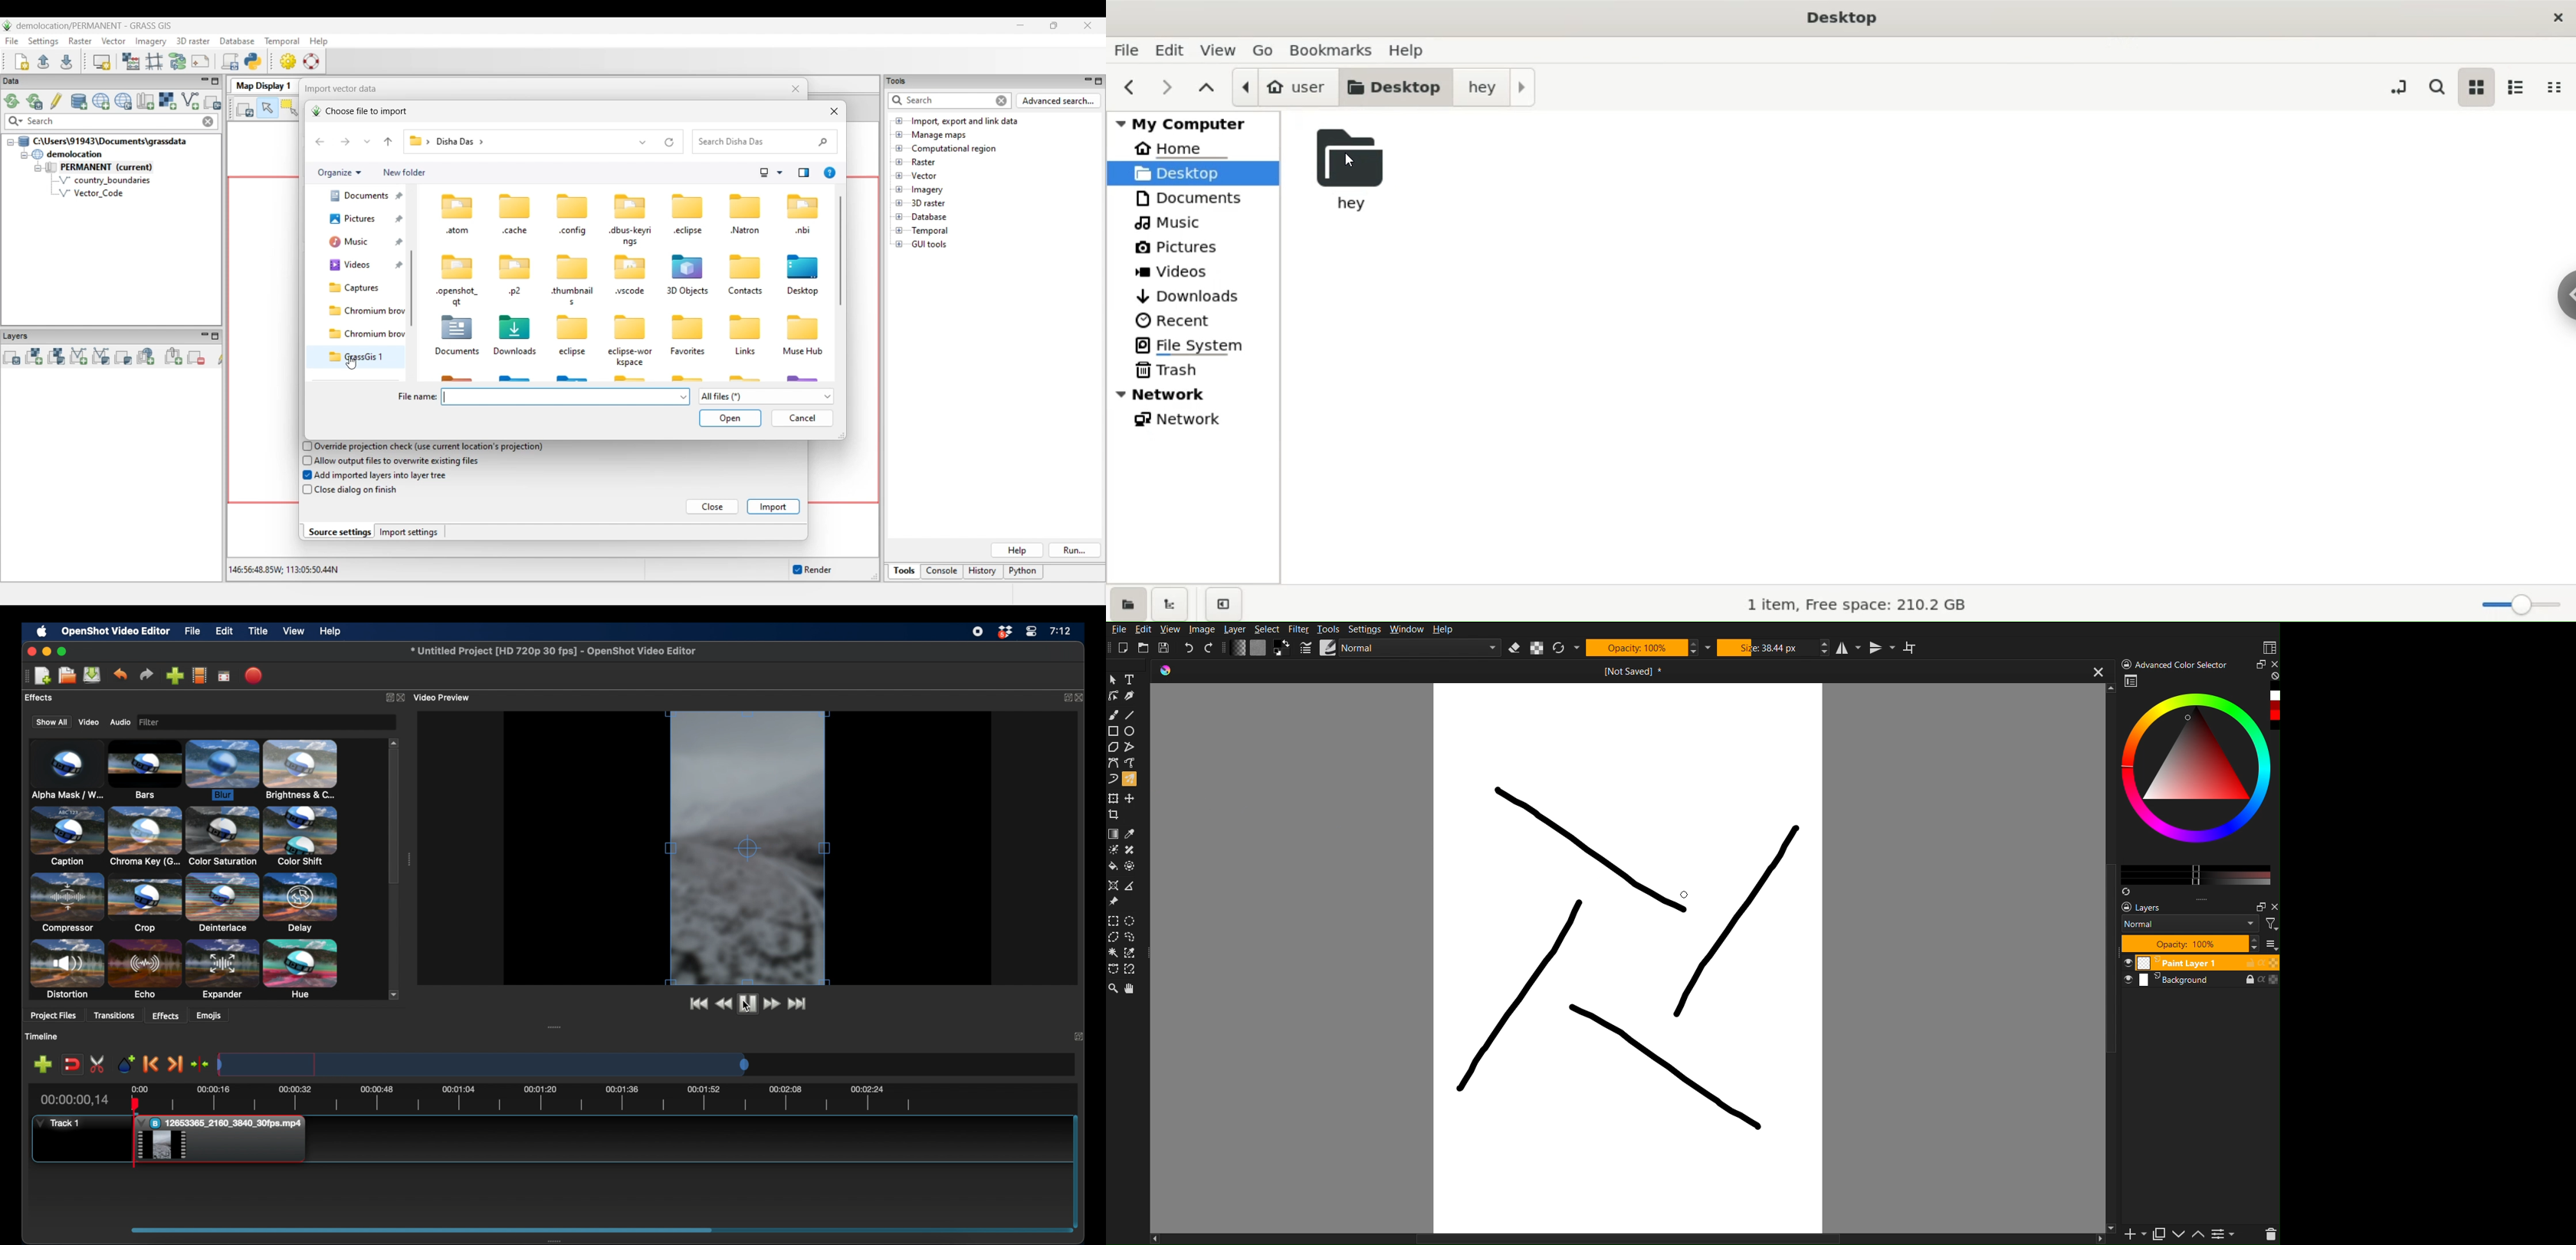  I want to click on Advanced Color Selector, so click(2177, 664).